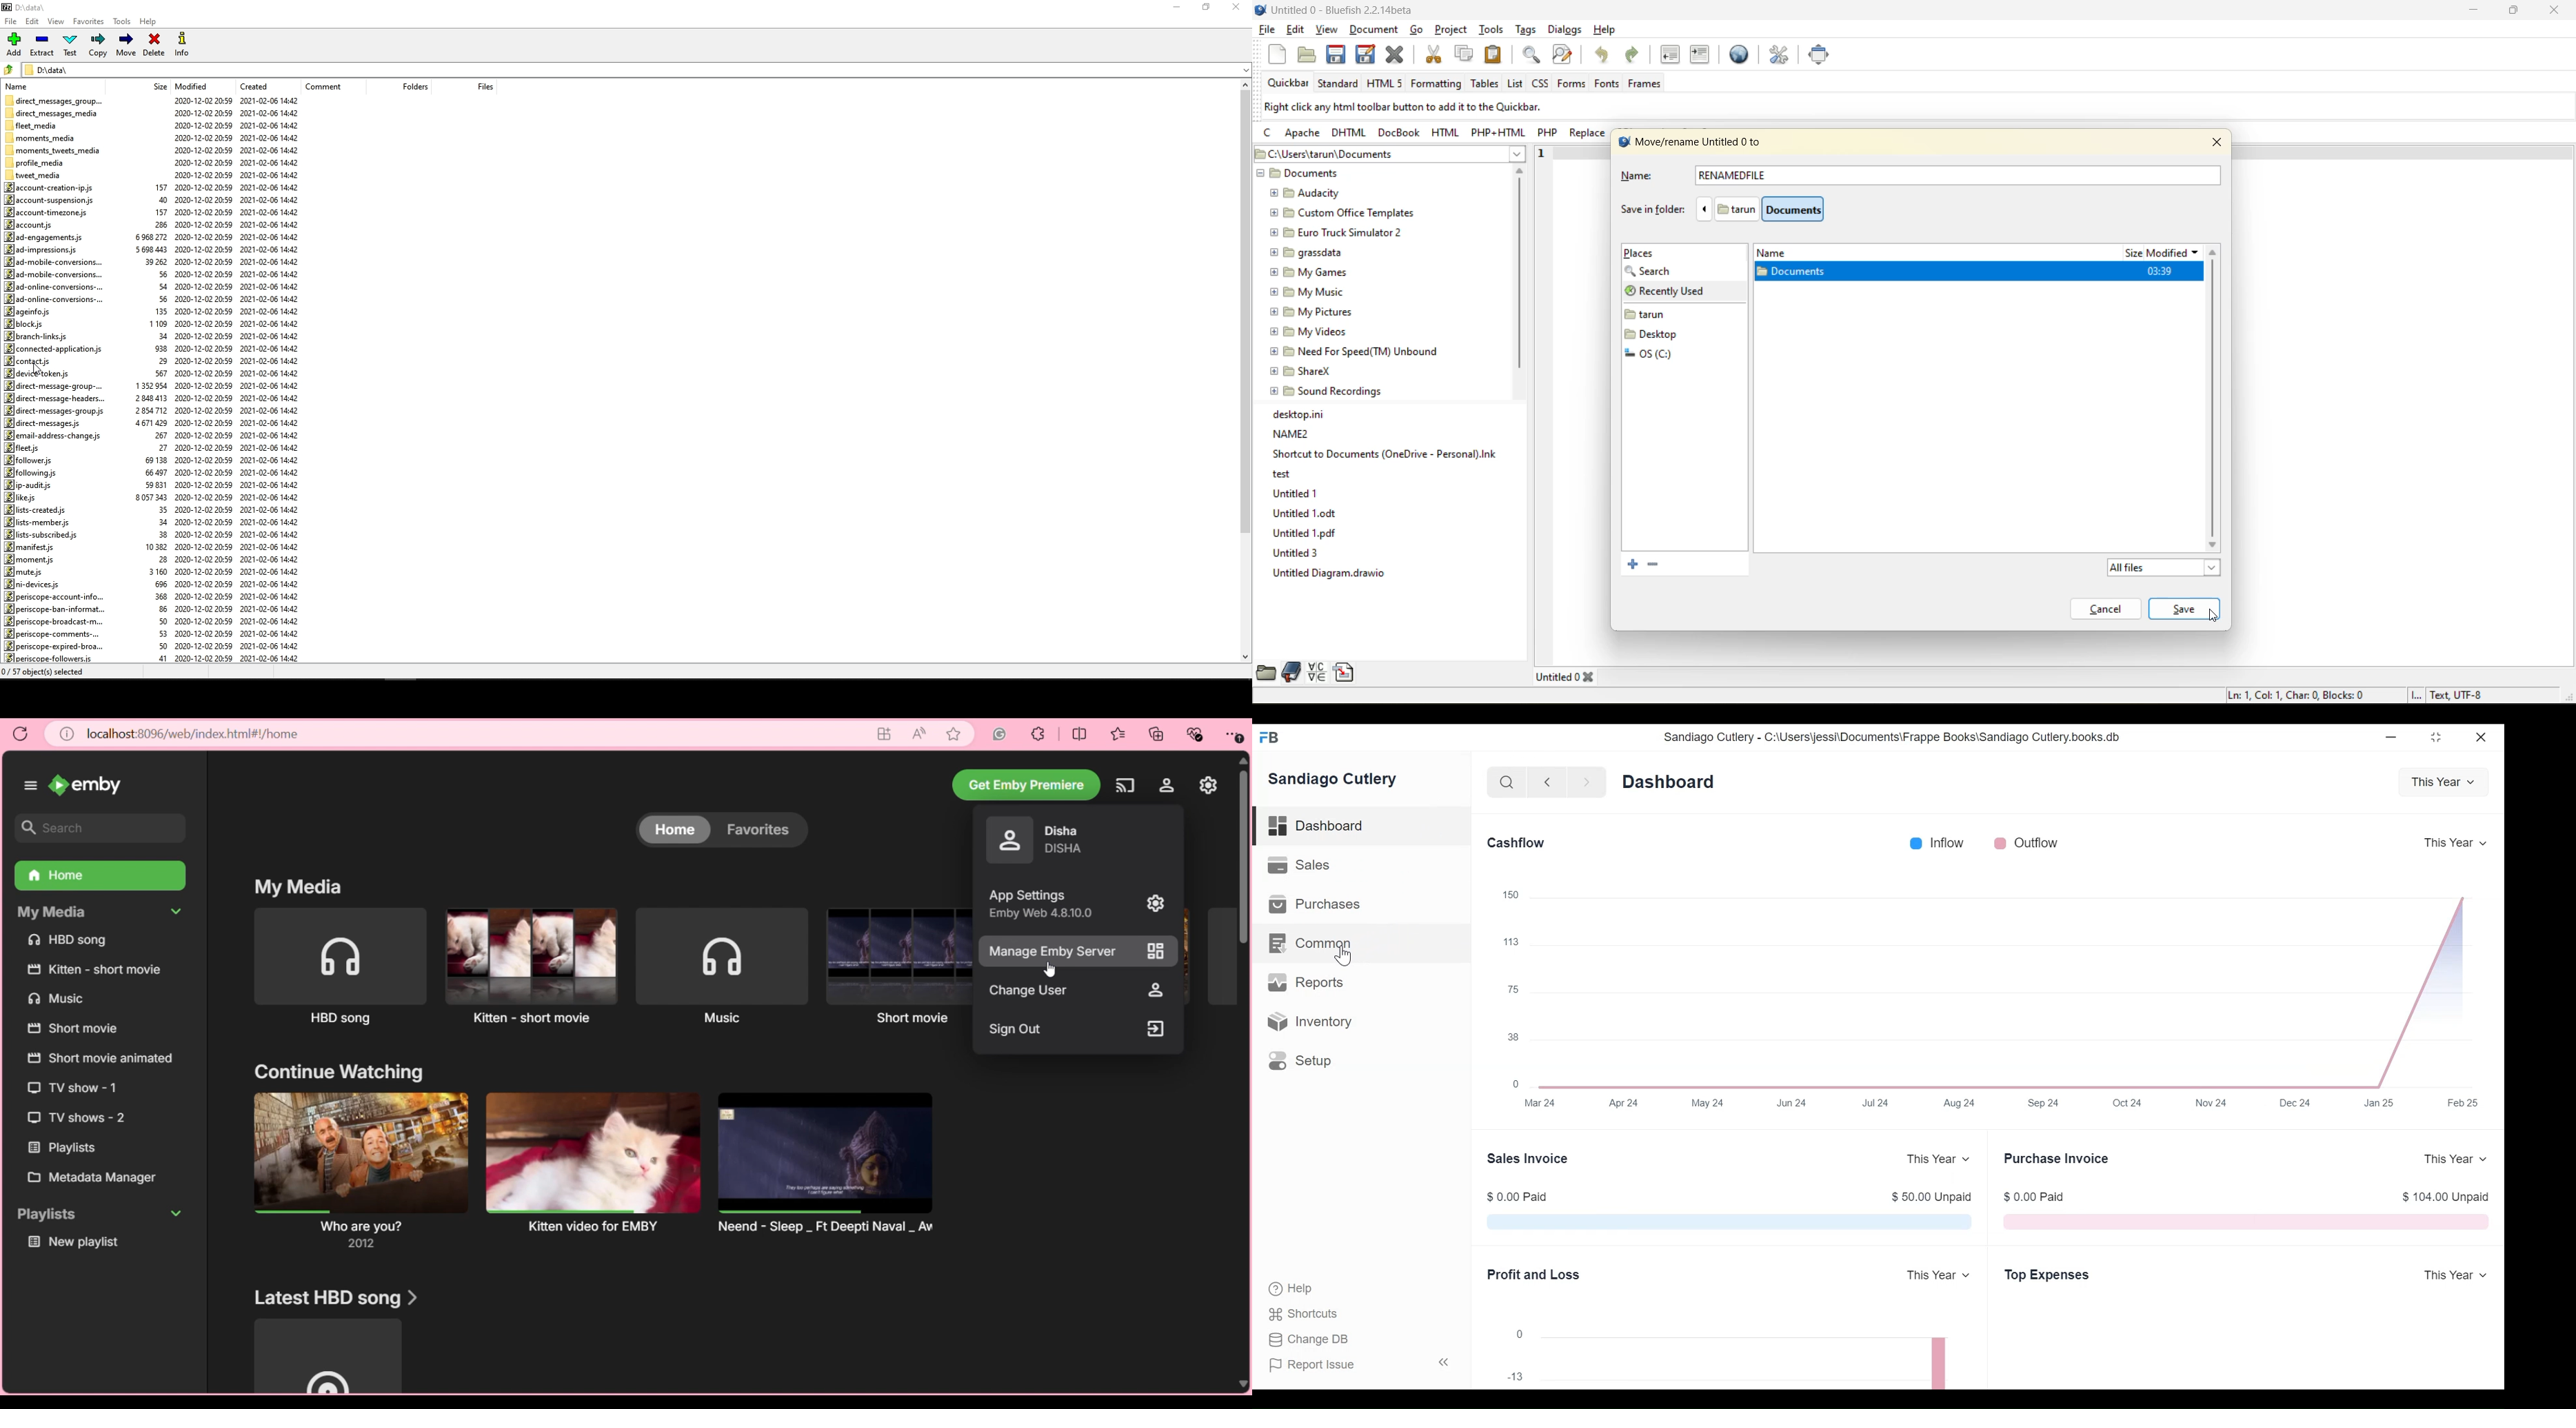  I want to click on The Purchase Invoice chart shows the total outstanding amount that Sandiago Cutlery have to pay to their suppliers fortheir purchases, so click(2248, 1222).